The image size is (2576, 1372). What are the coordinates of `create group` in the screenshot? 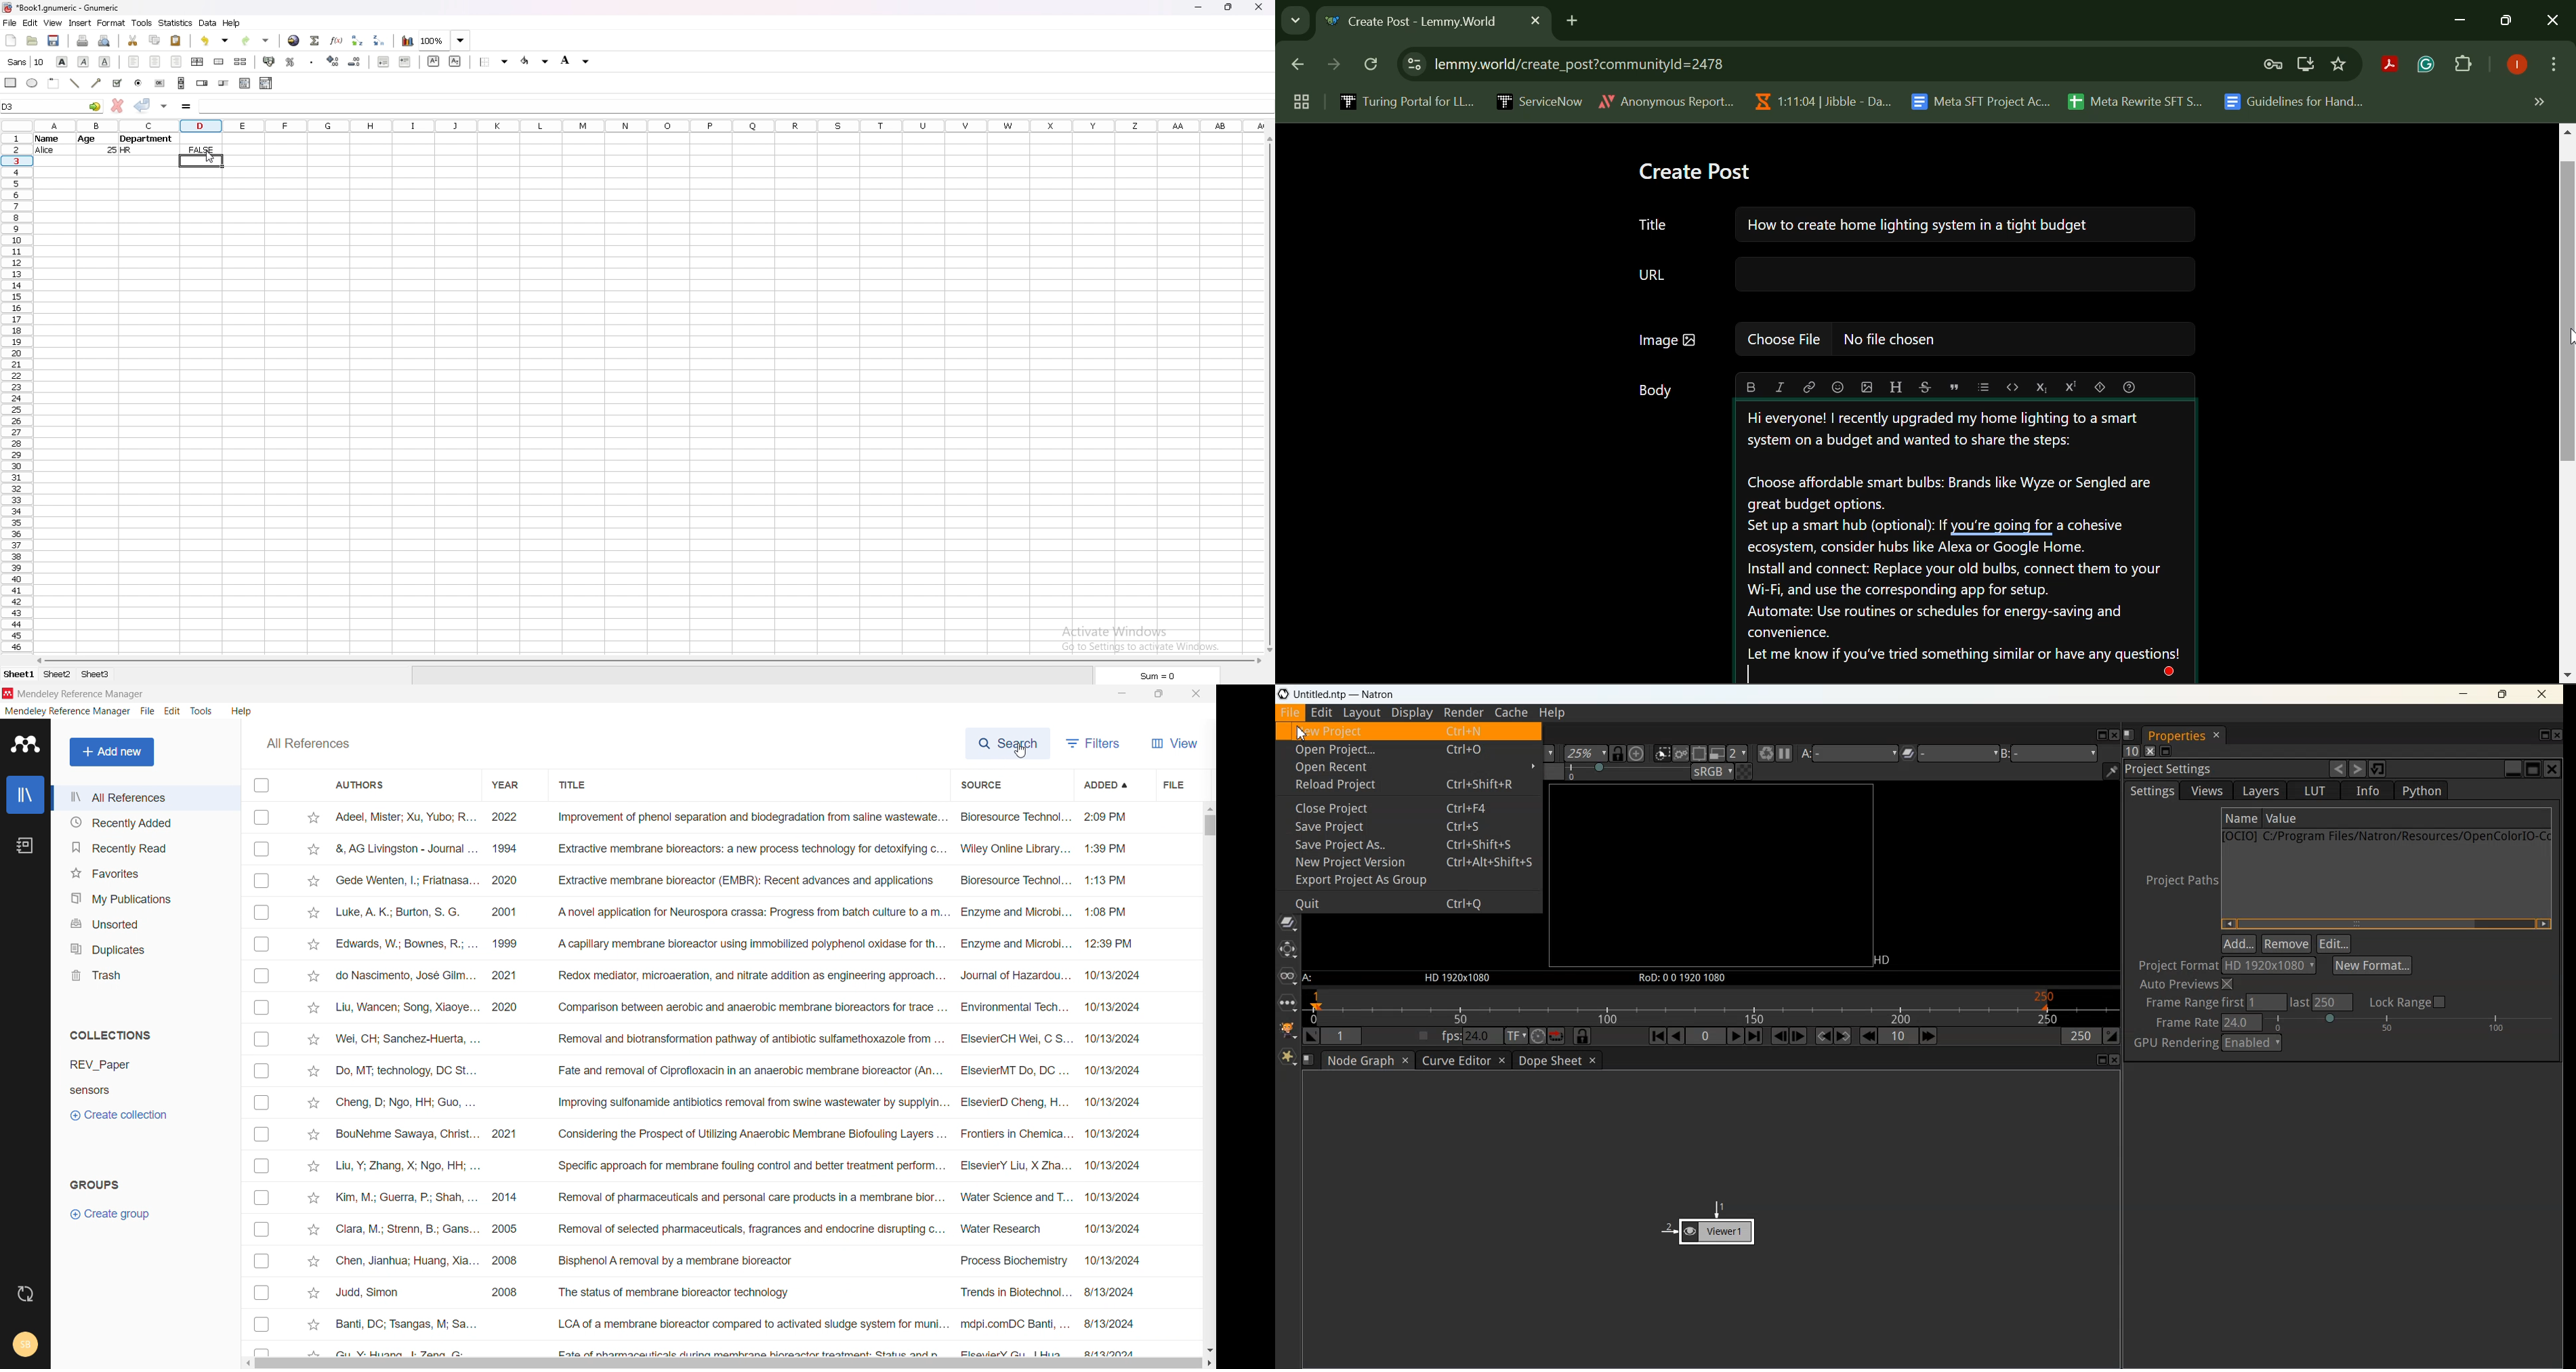 It's located at (146, 1213).